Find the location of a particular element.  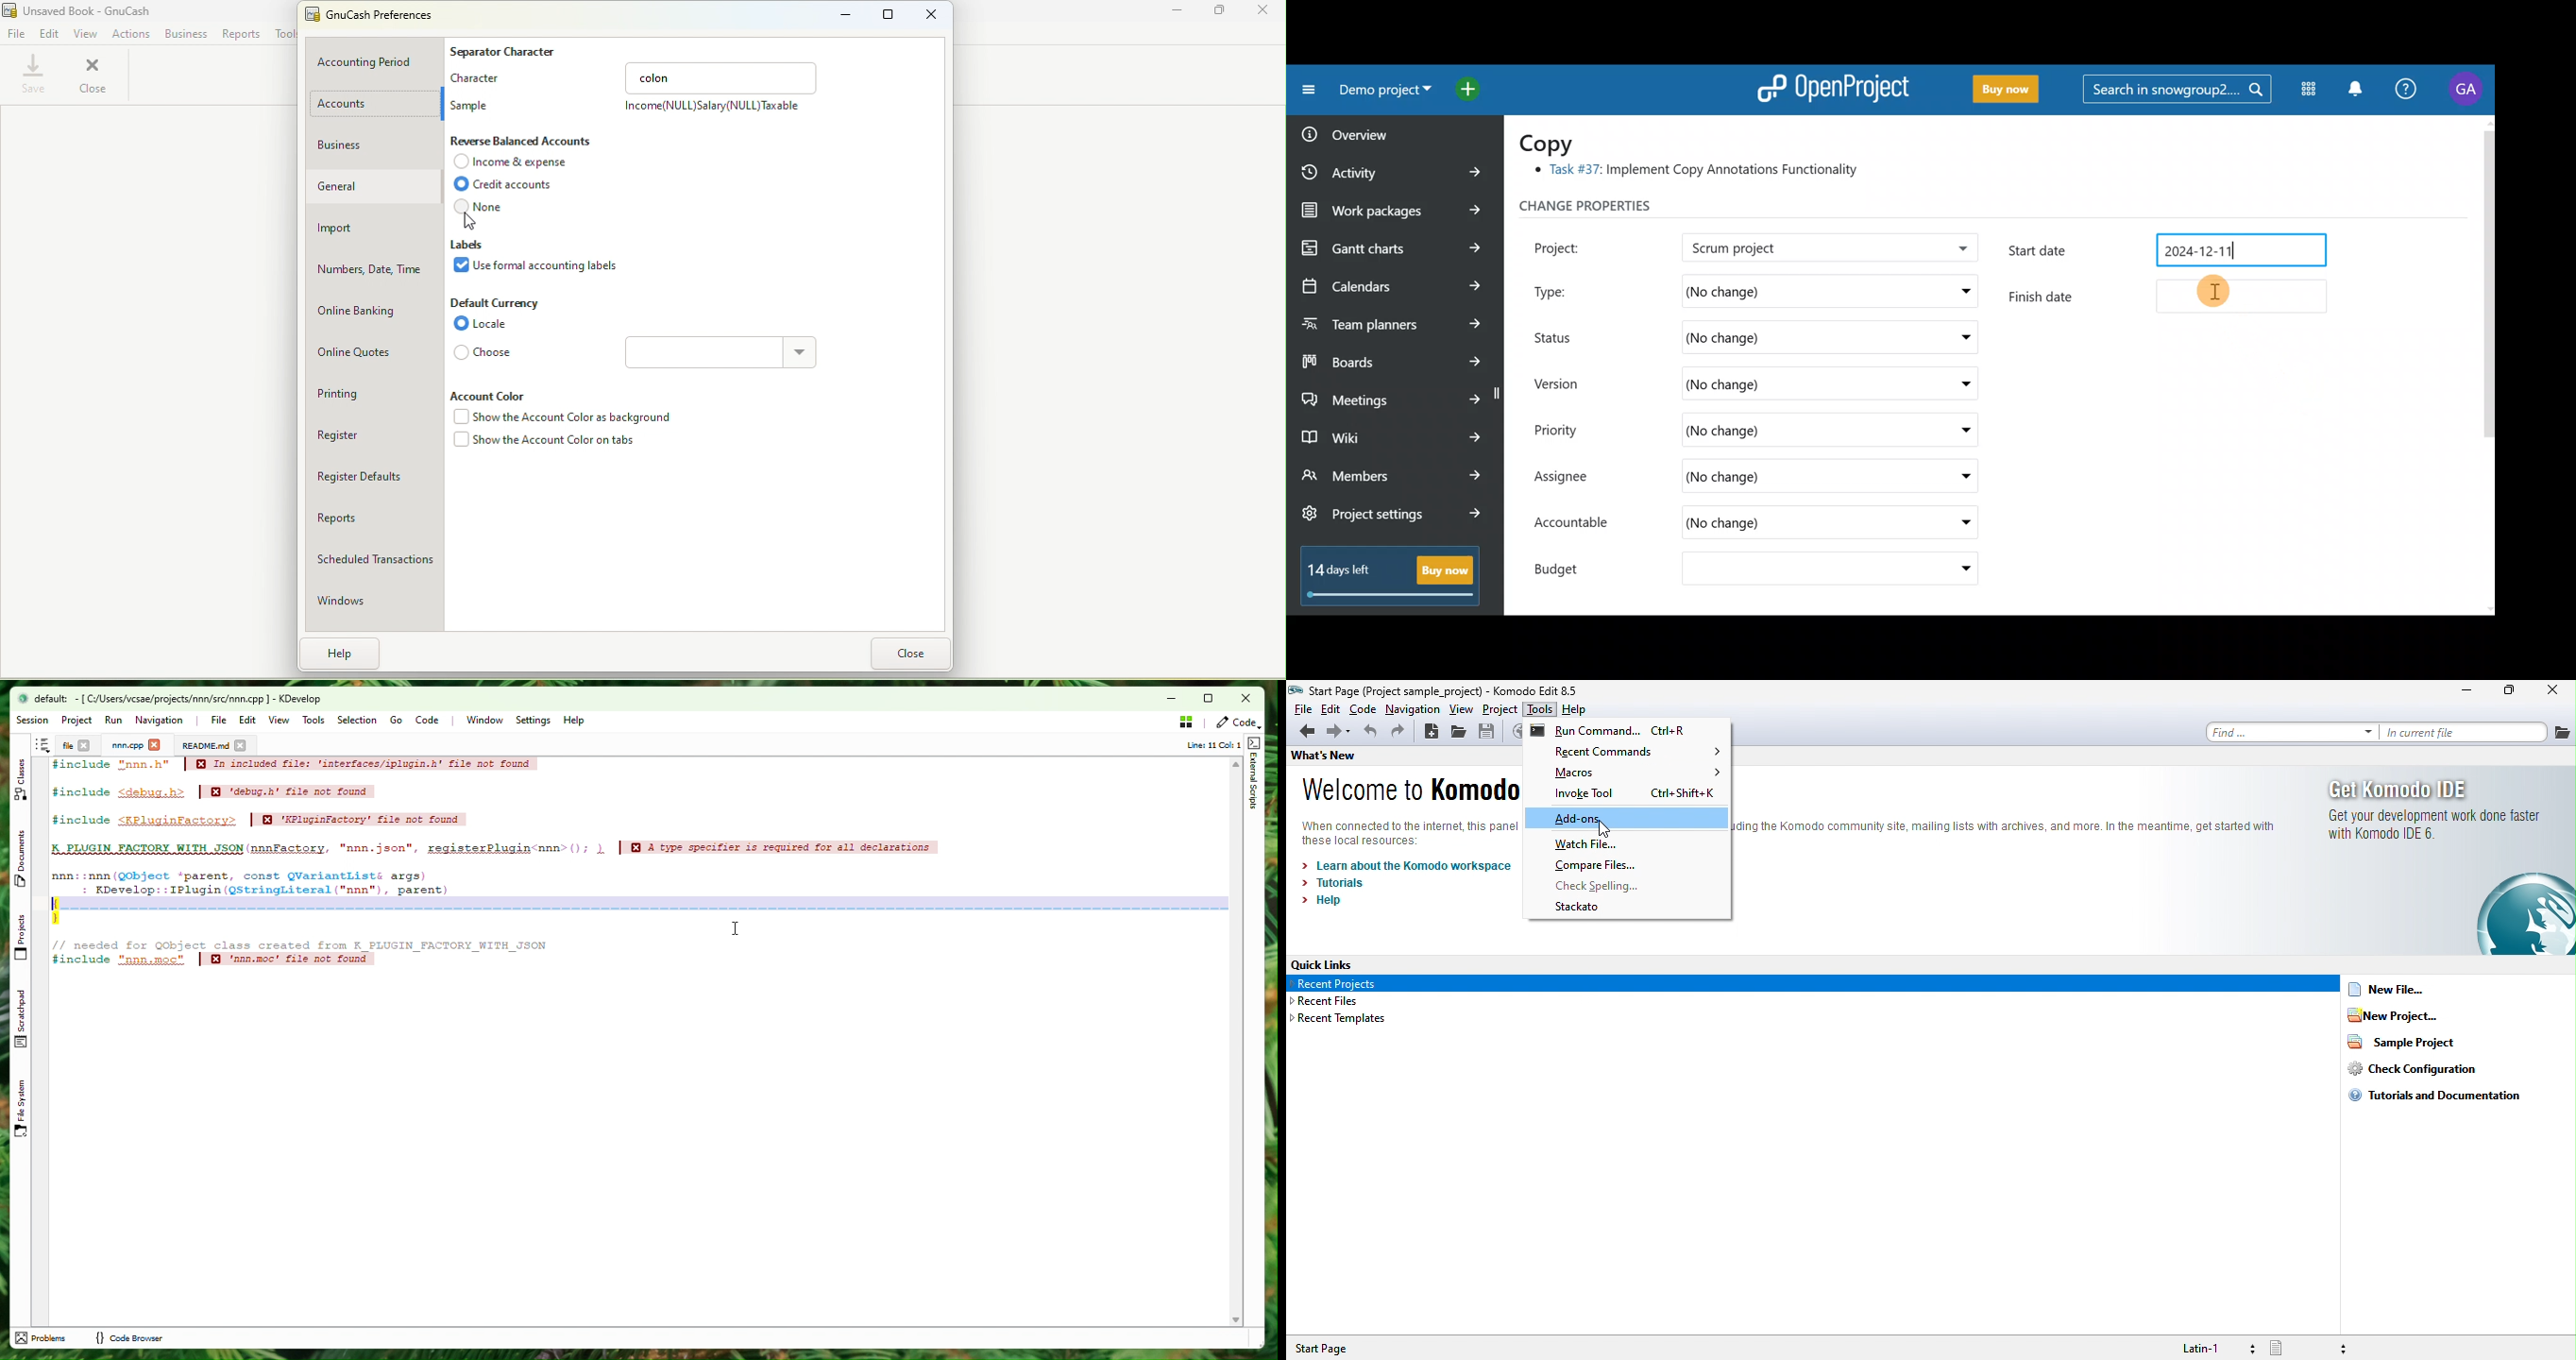

Team planners is located at coordinates (1389, 320).